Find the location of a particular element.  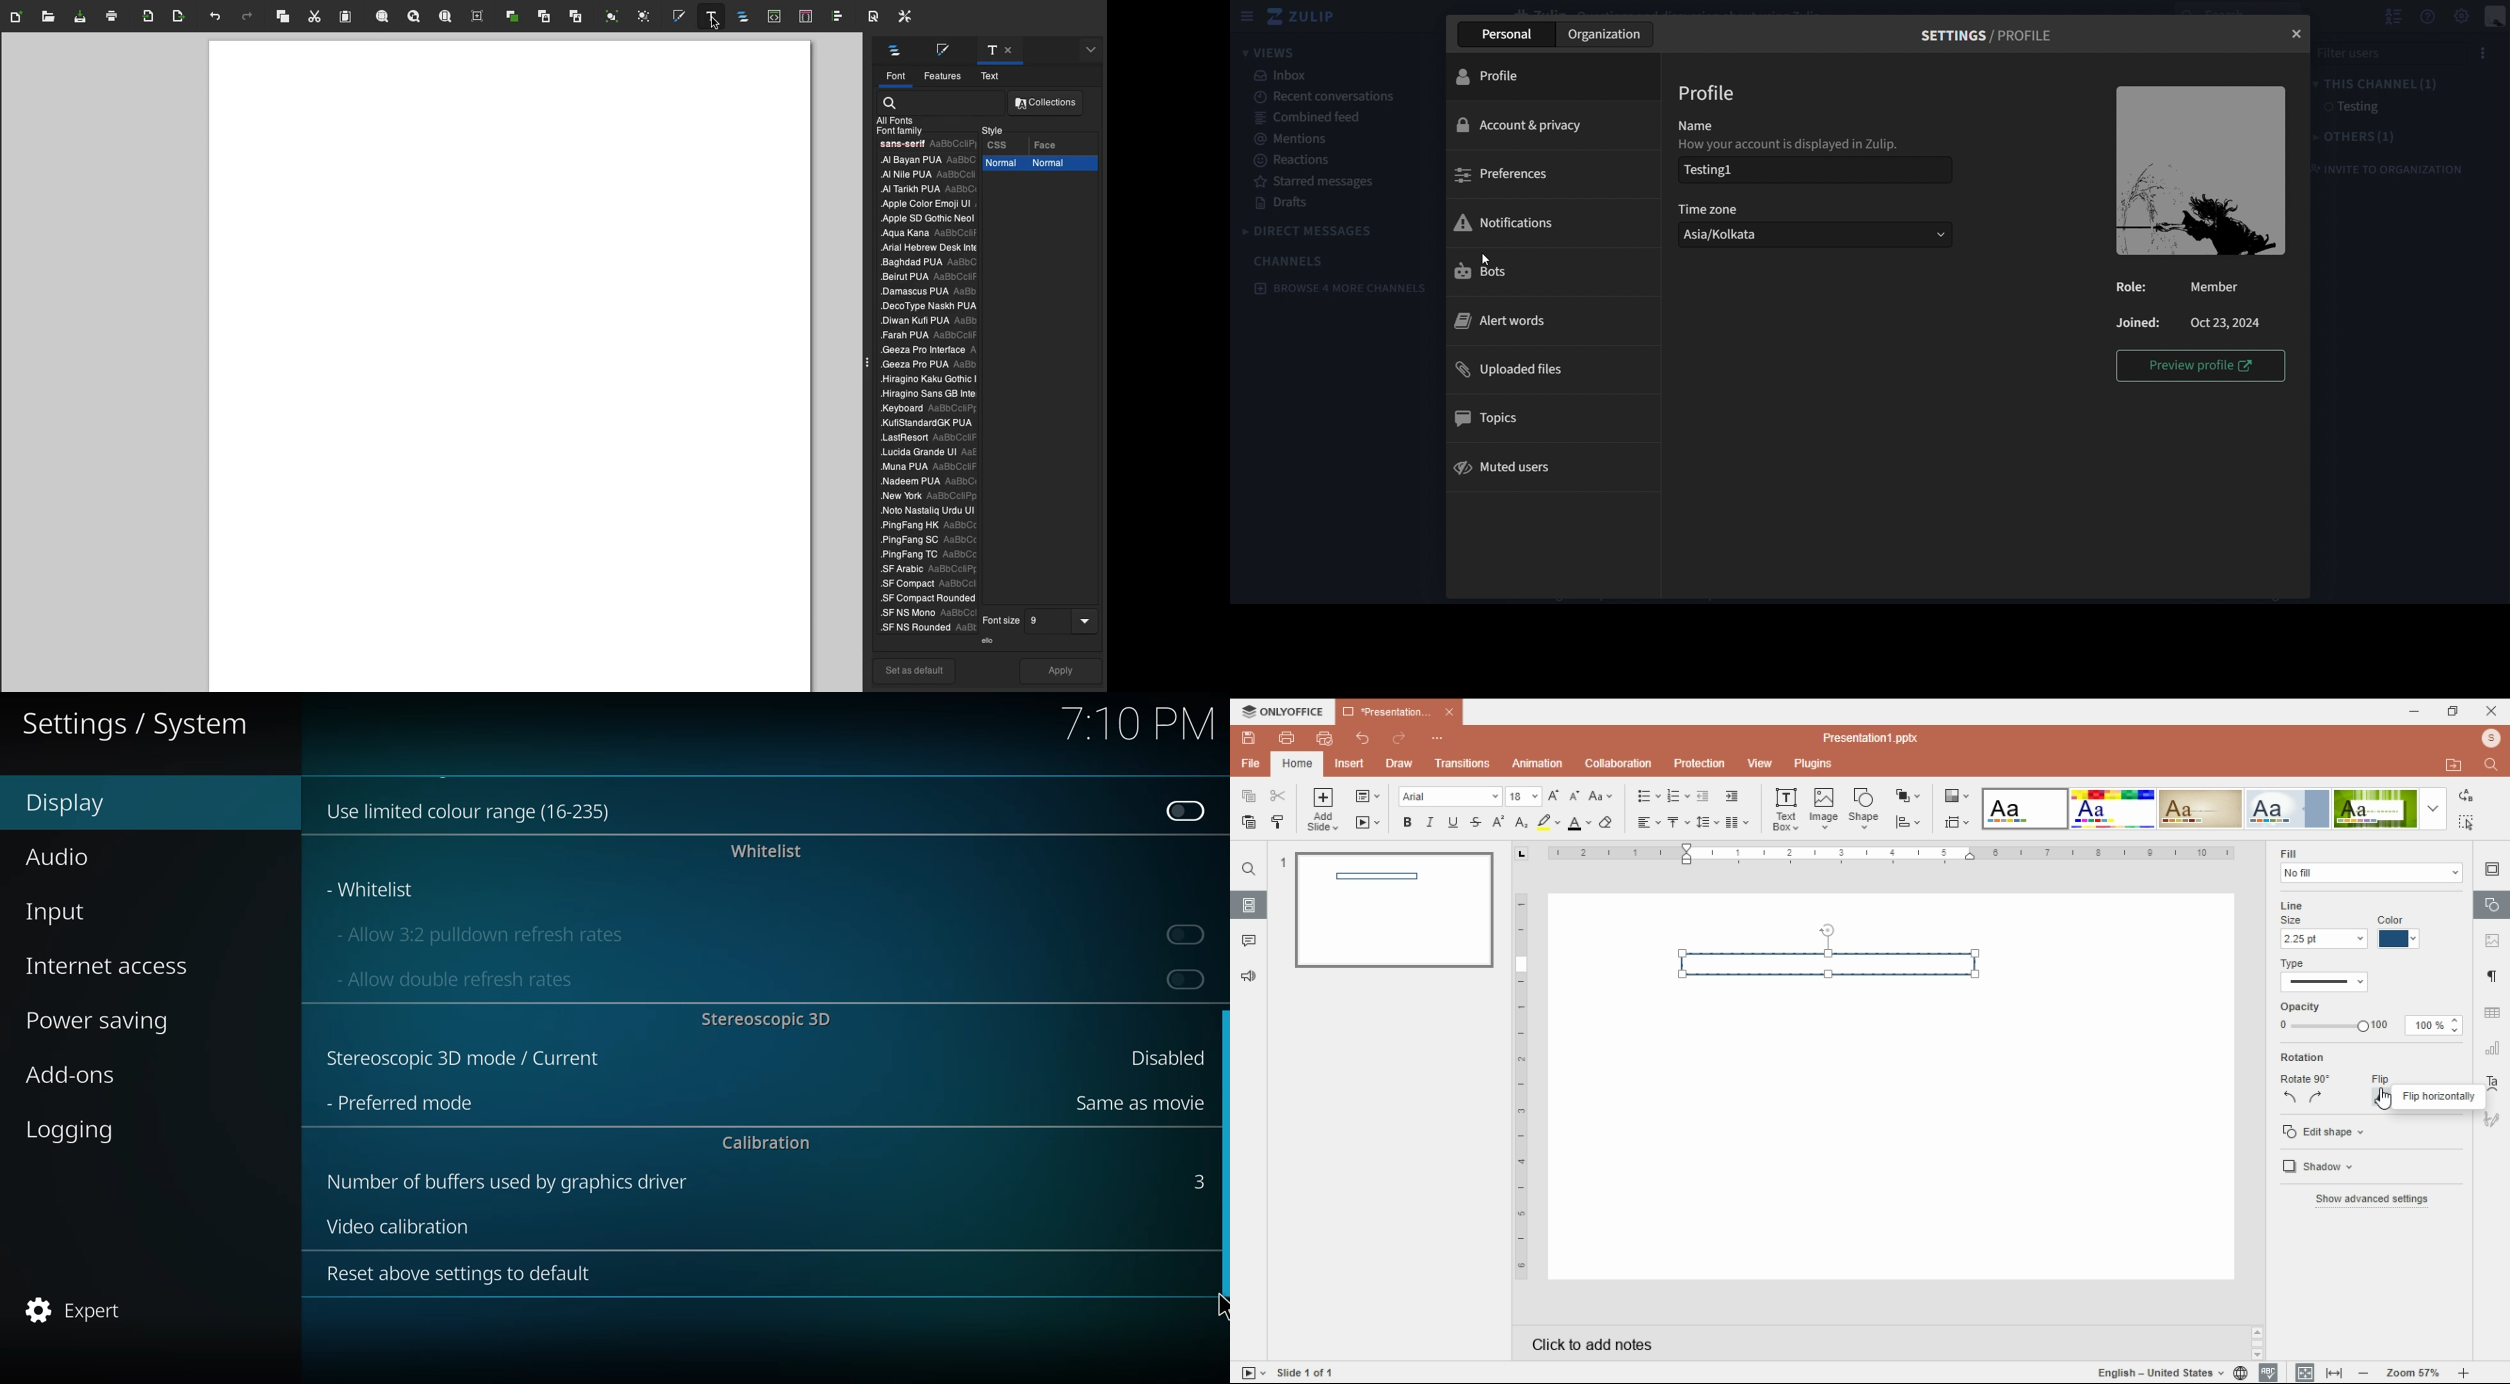

organization is located at coordinates (1607, 36).